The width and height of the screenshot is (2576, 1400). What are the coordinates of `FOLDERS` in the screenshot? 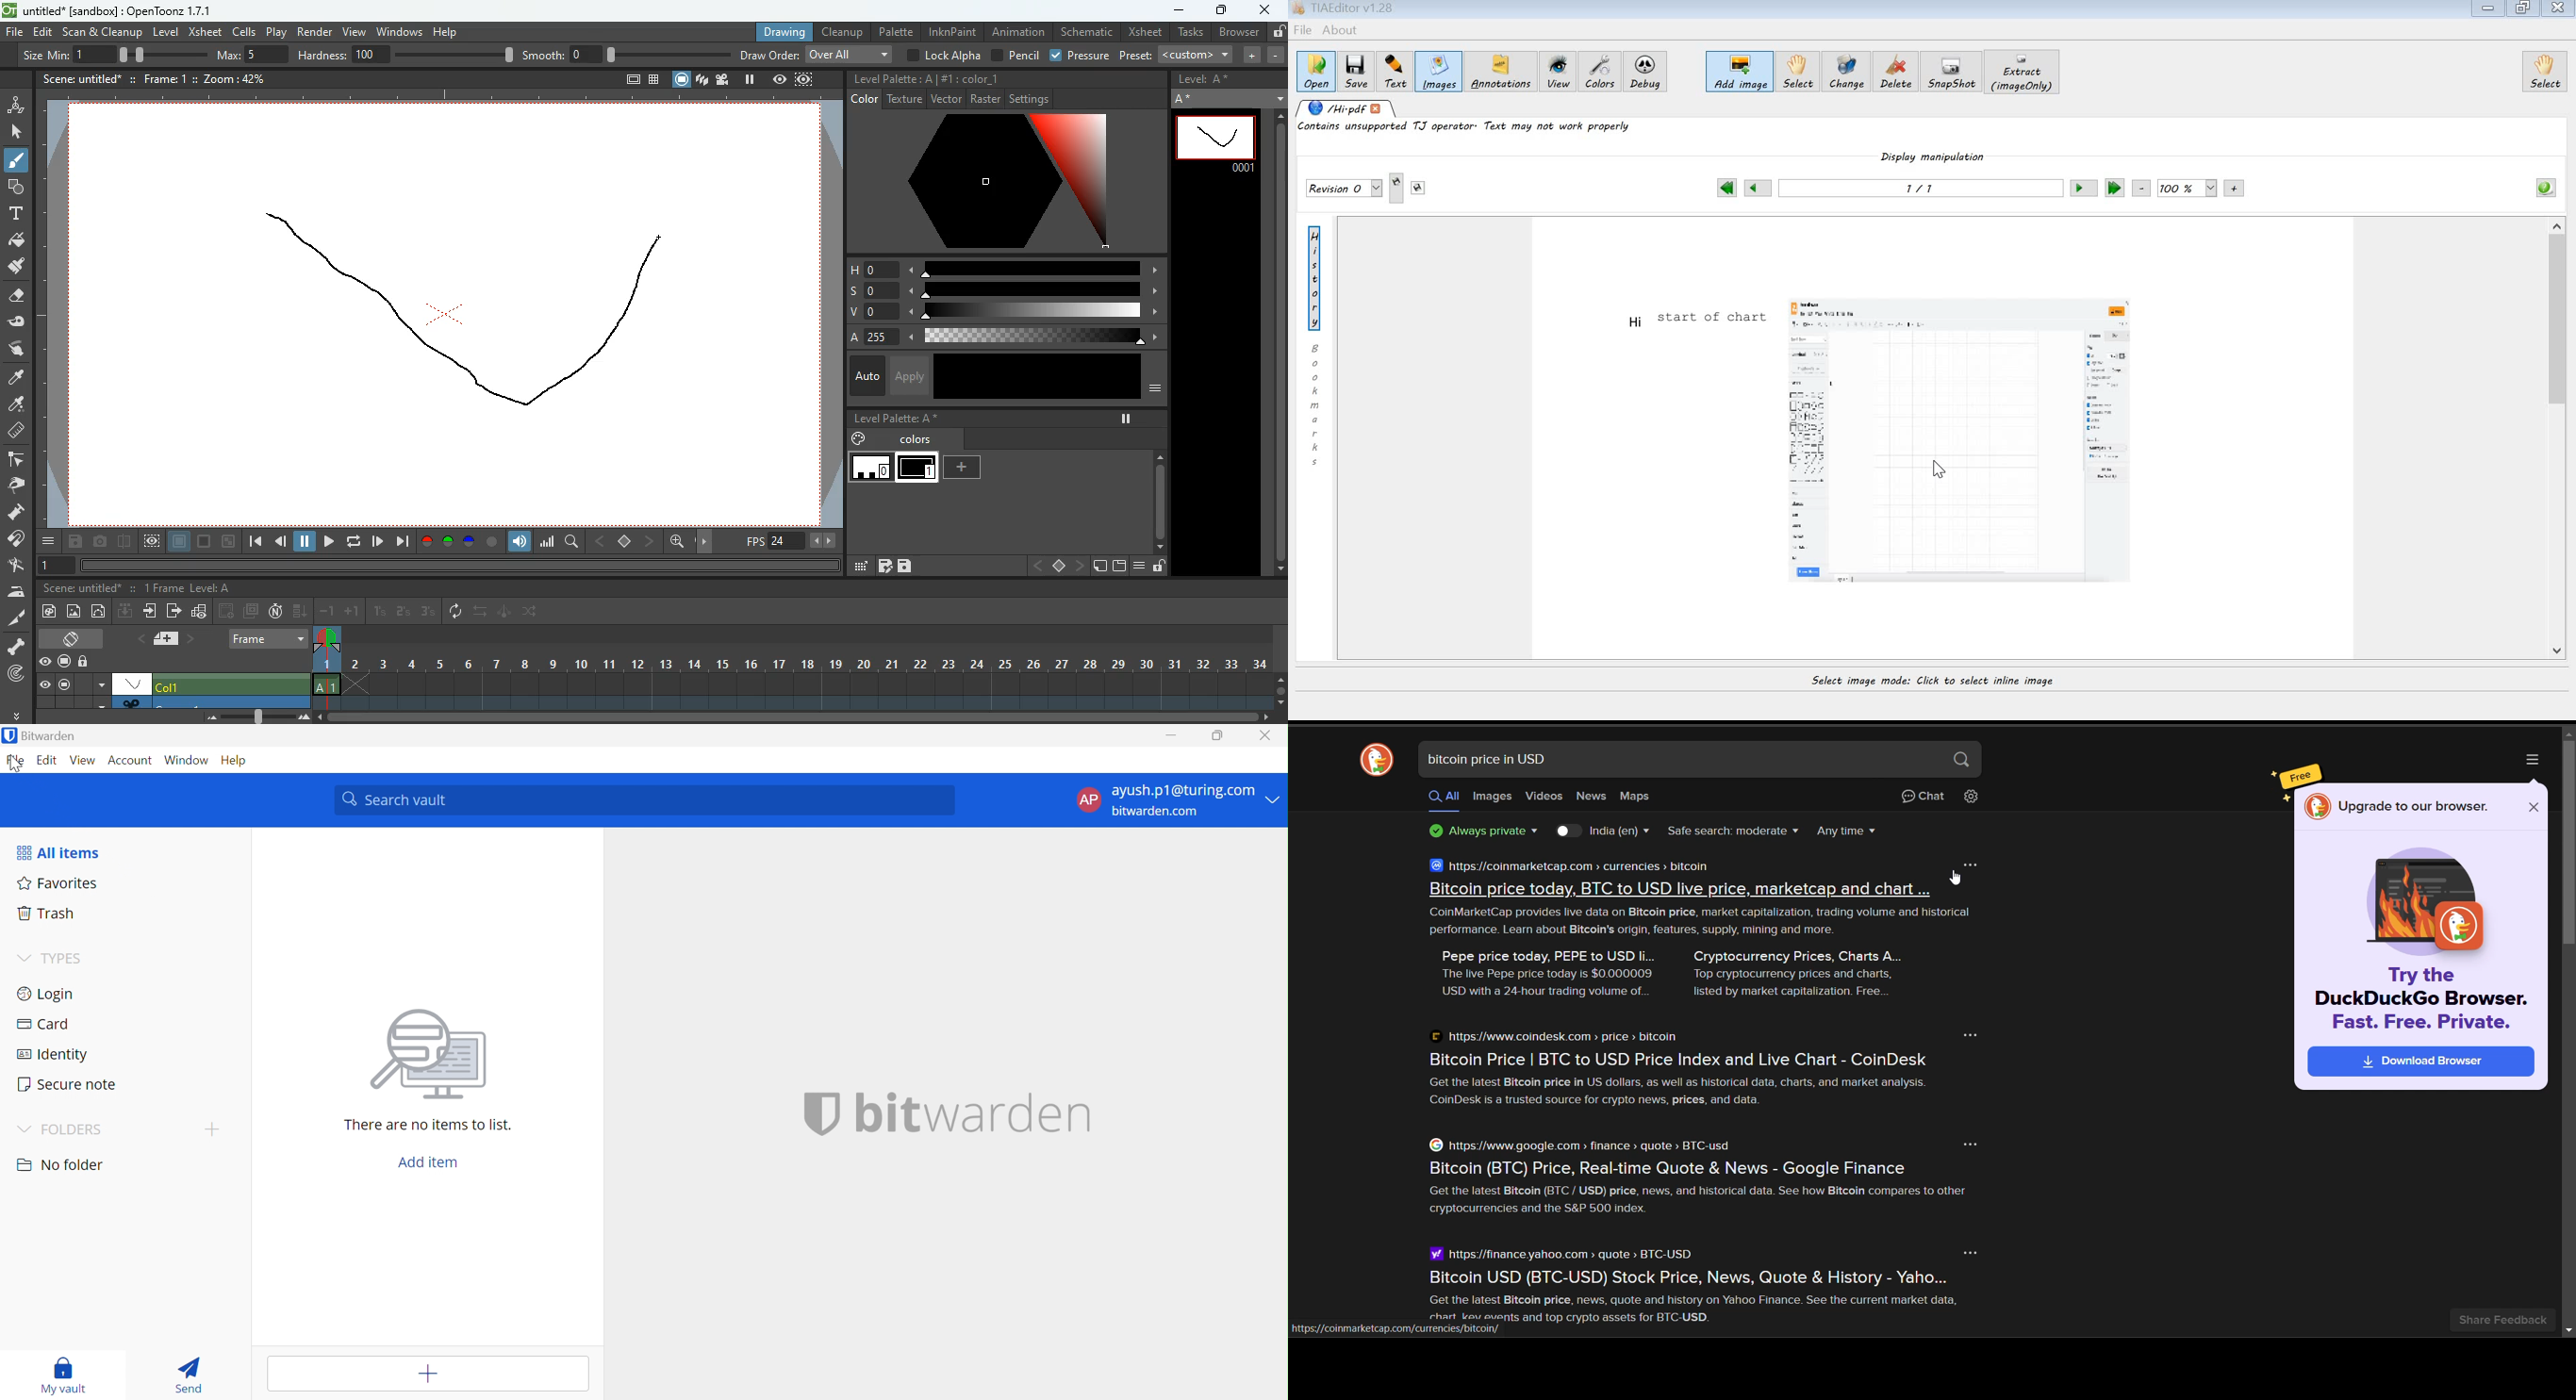 It's located at (71, 1132).